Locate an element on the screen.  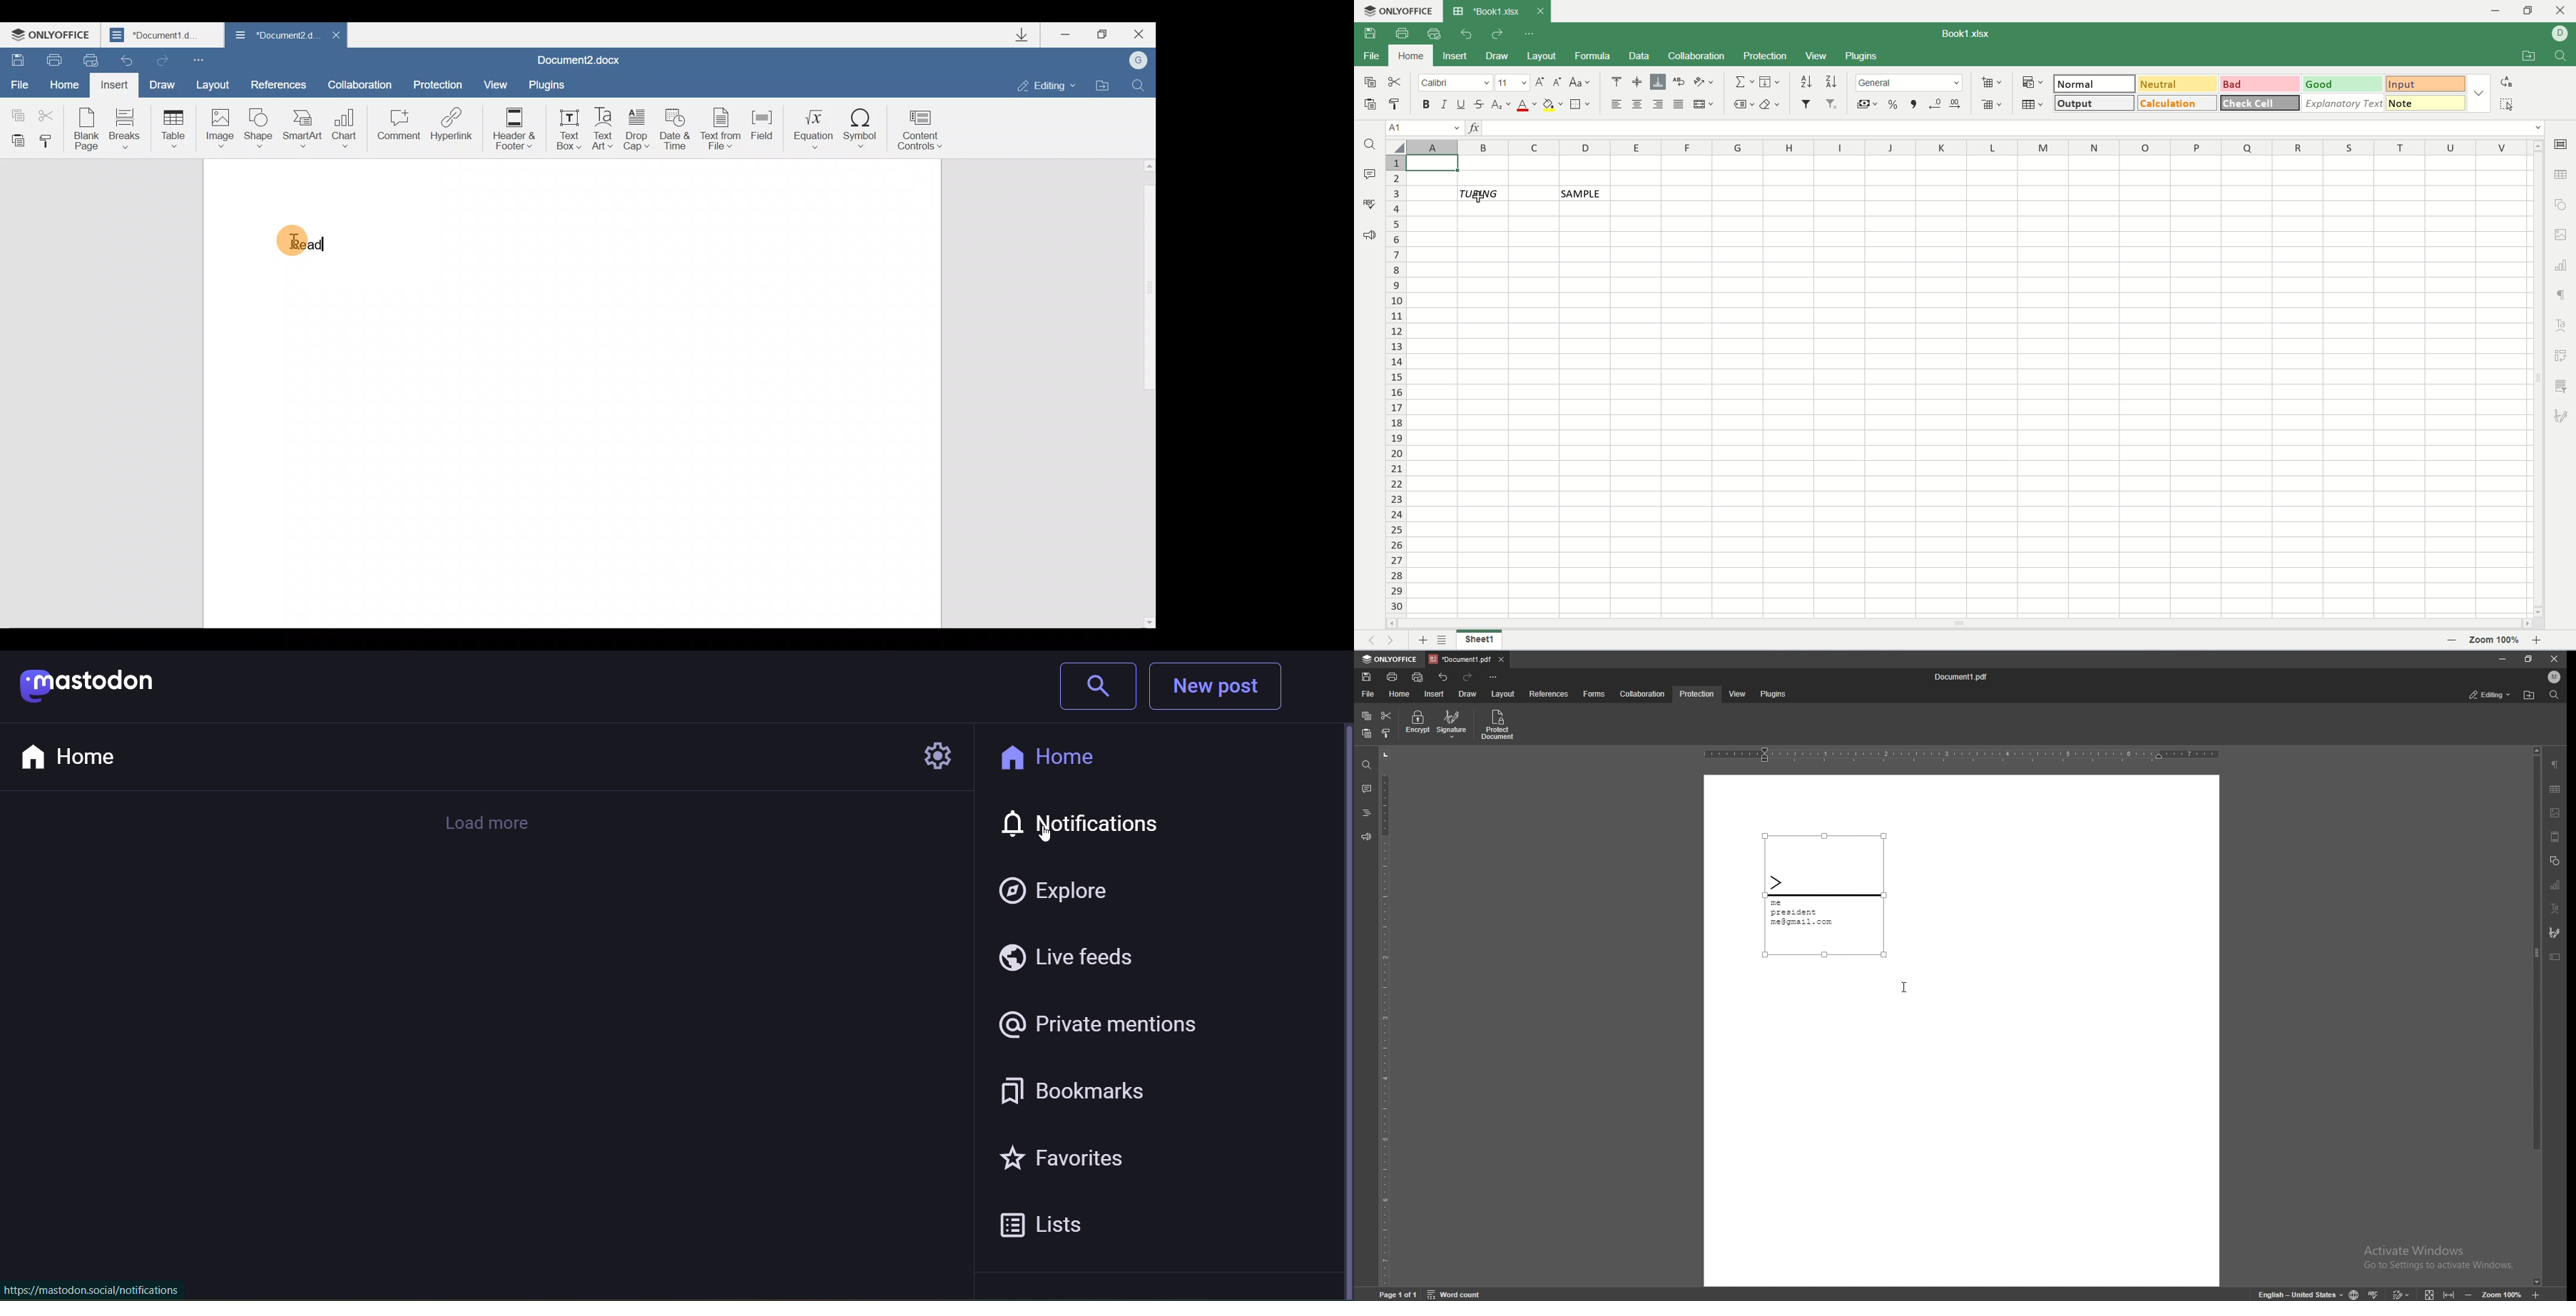
previous is located at coordinates (1376, 642).